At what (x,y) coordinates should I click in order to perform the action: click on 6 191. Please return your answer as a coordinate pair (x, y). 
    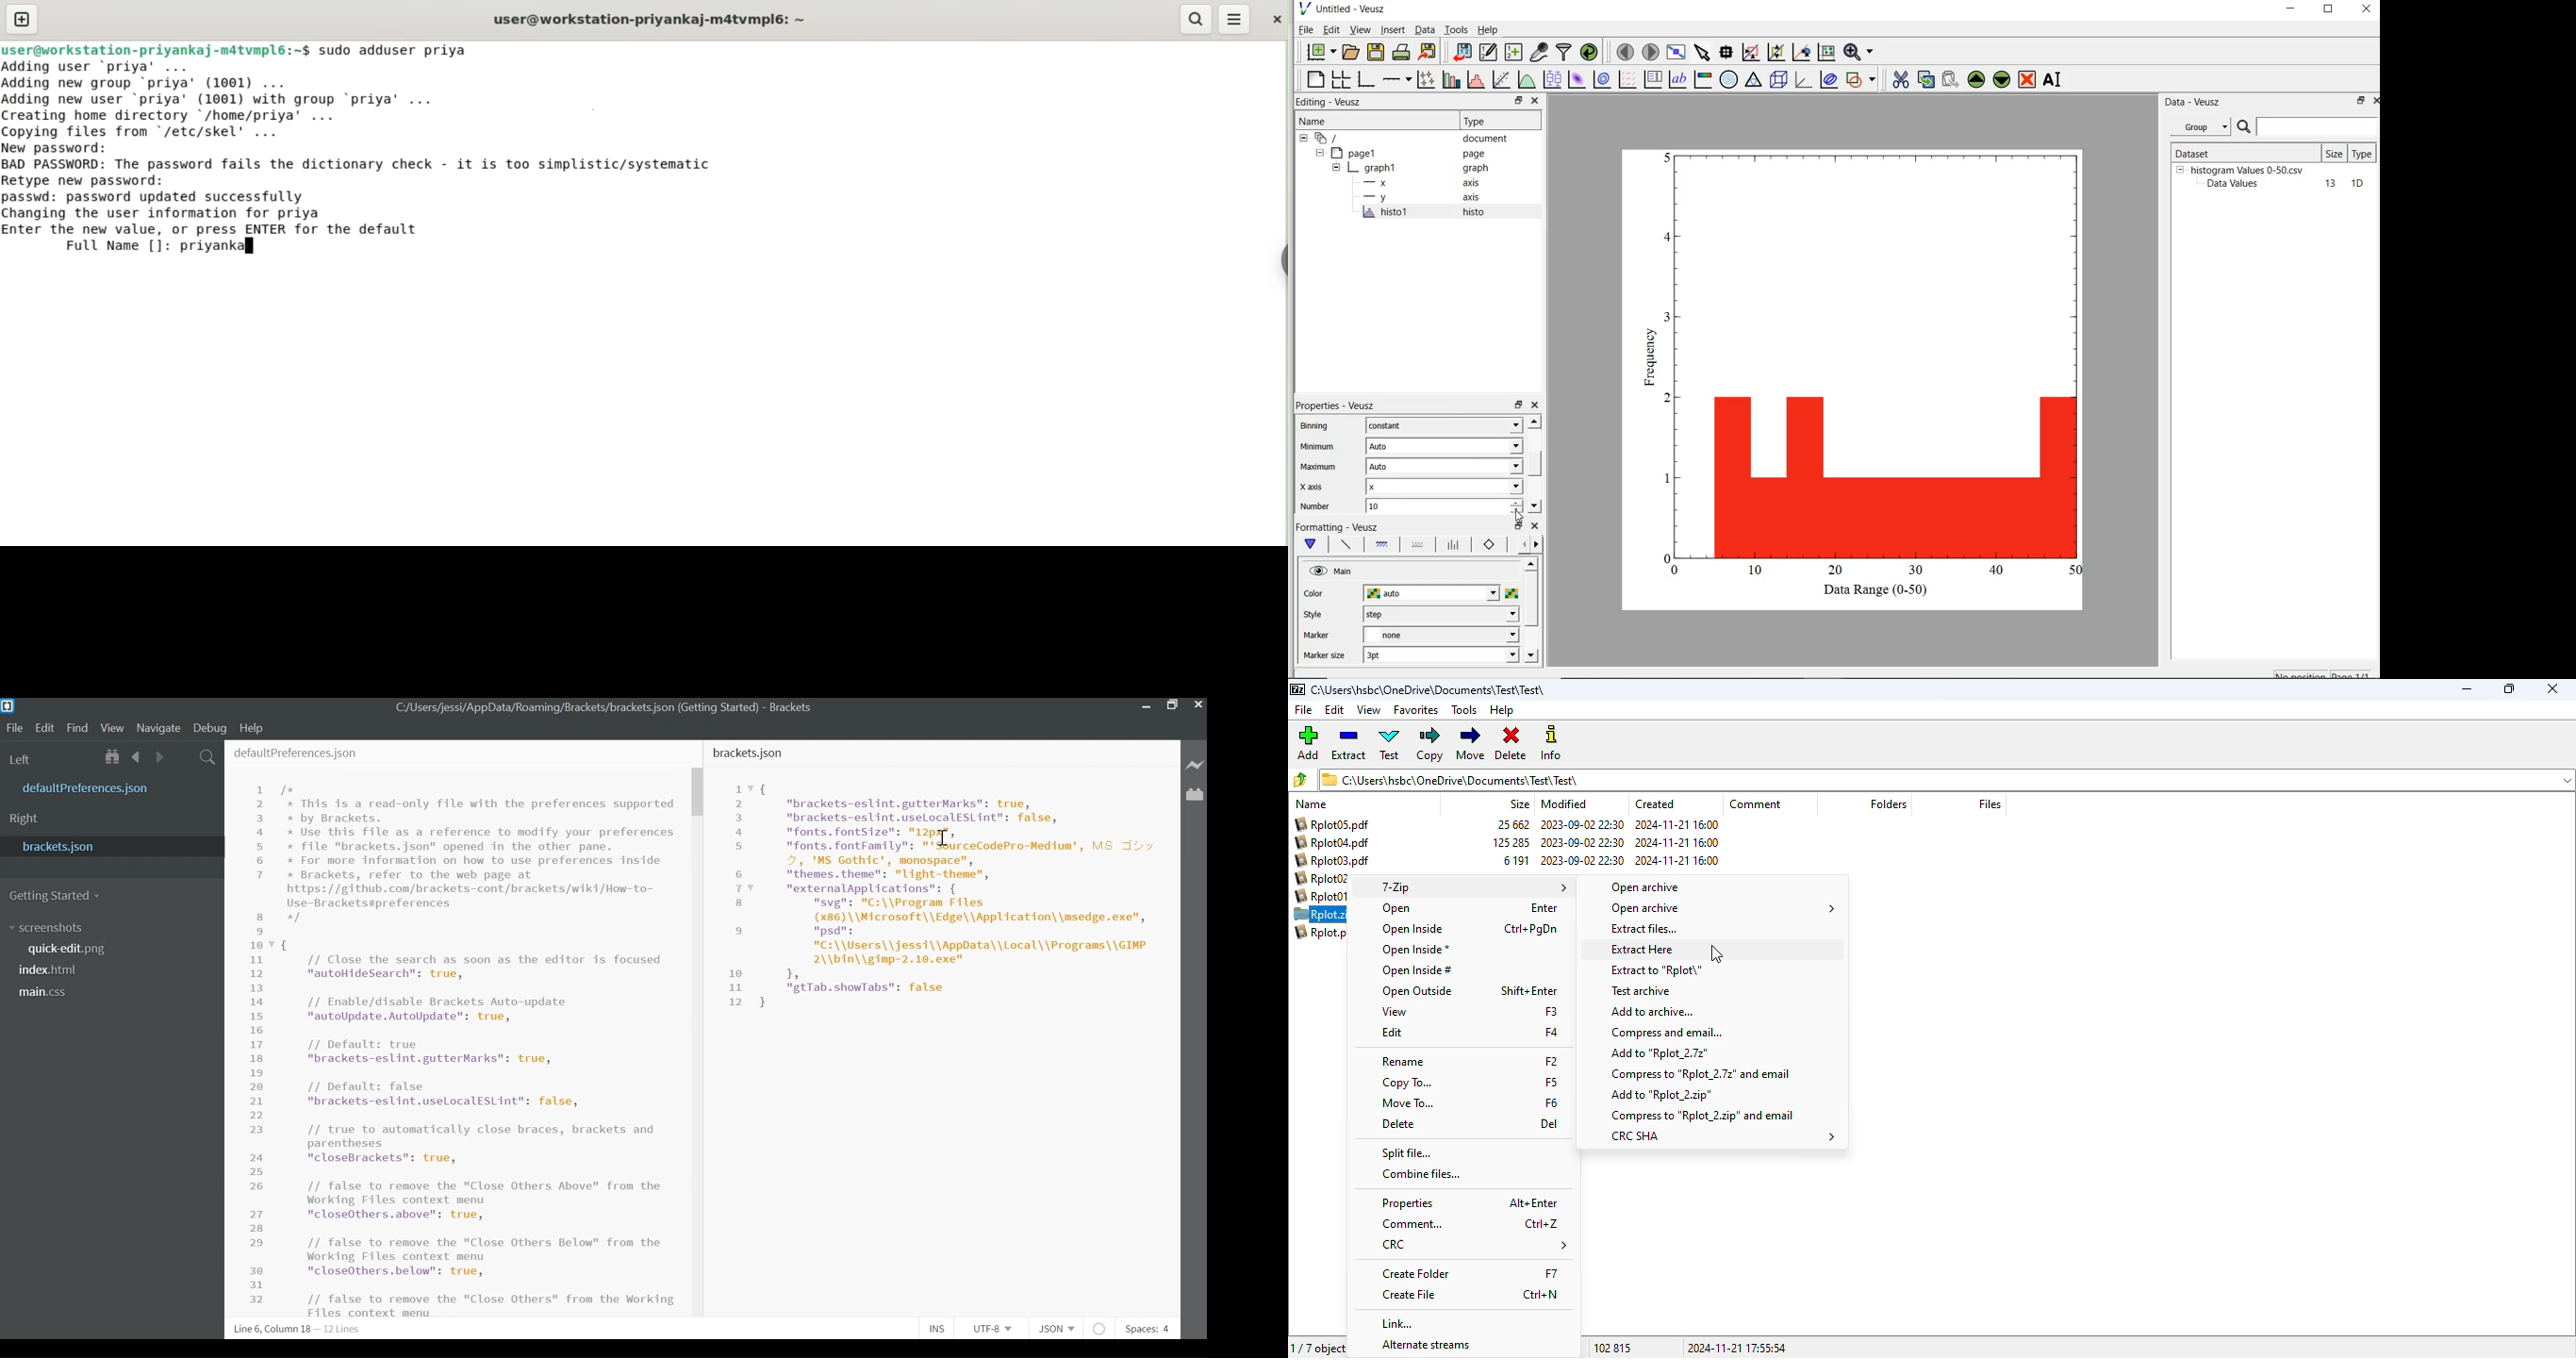
    Looking at the image, I should click on (1516, 861).